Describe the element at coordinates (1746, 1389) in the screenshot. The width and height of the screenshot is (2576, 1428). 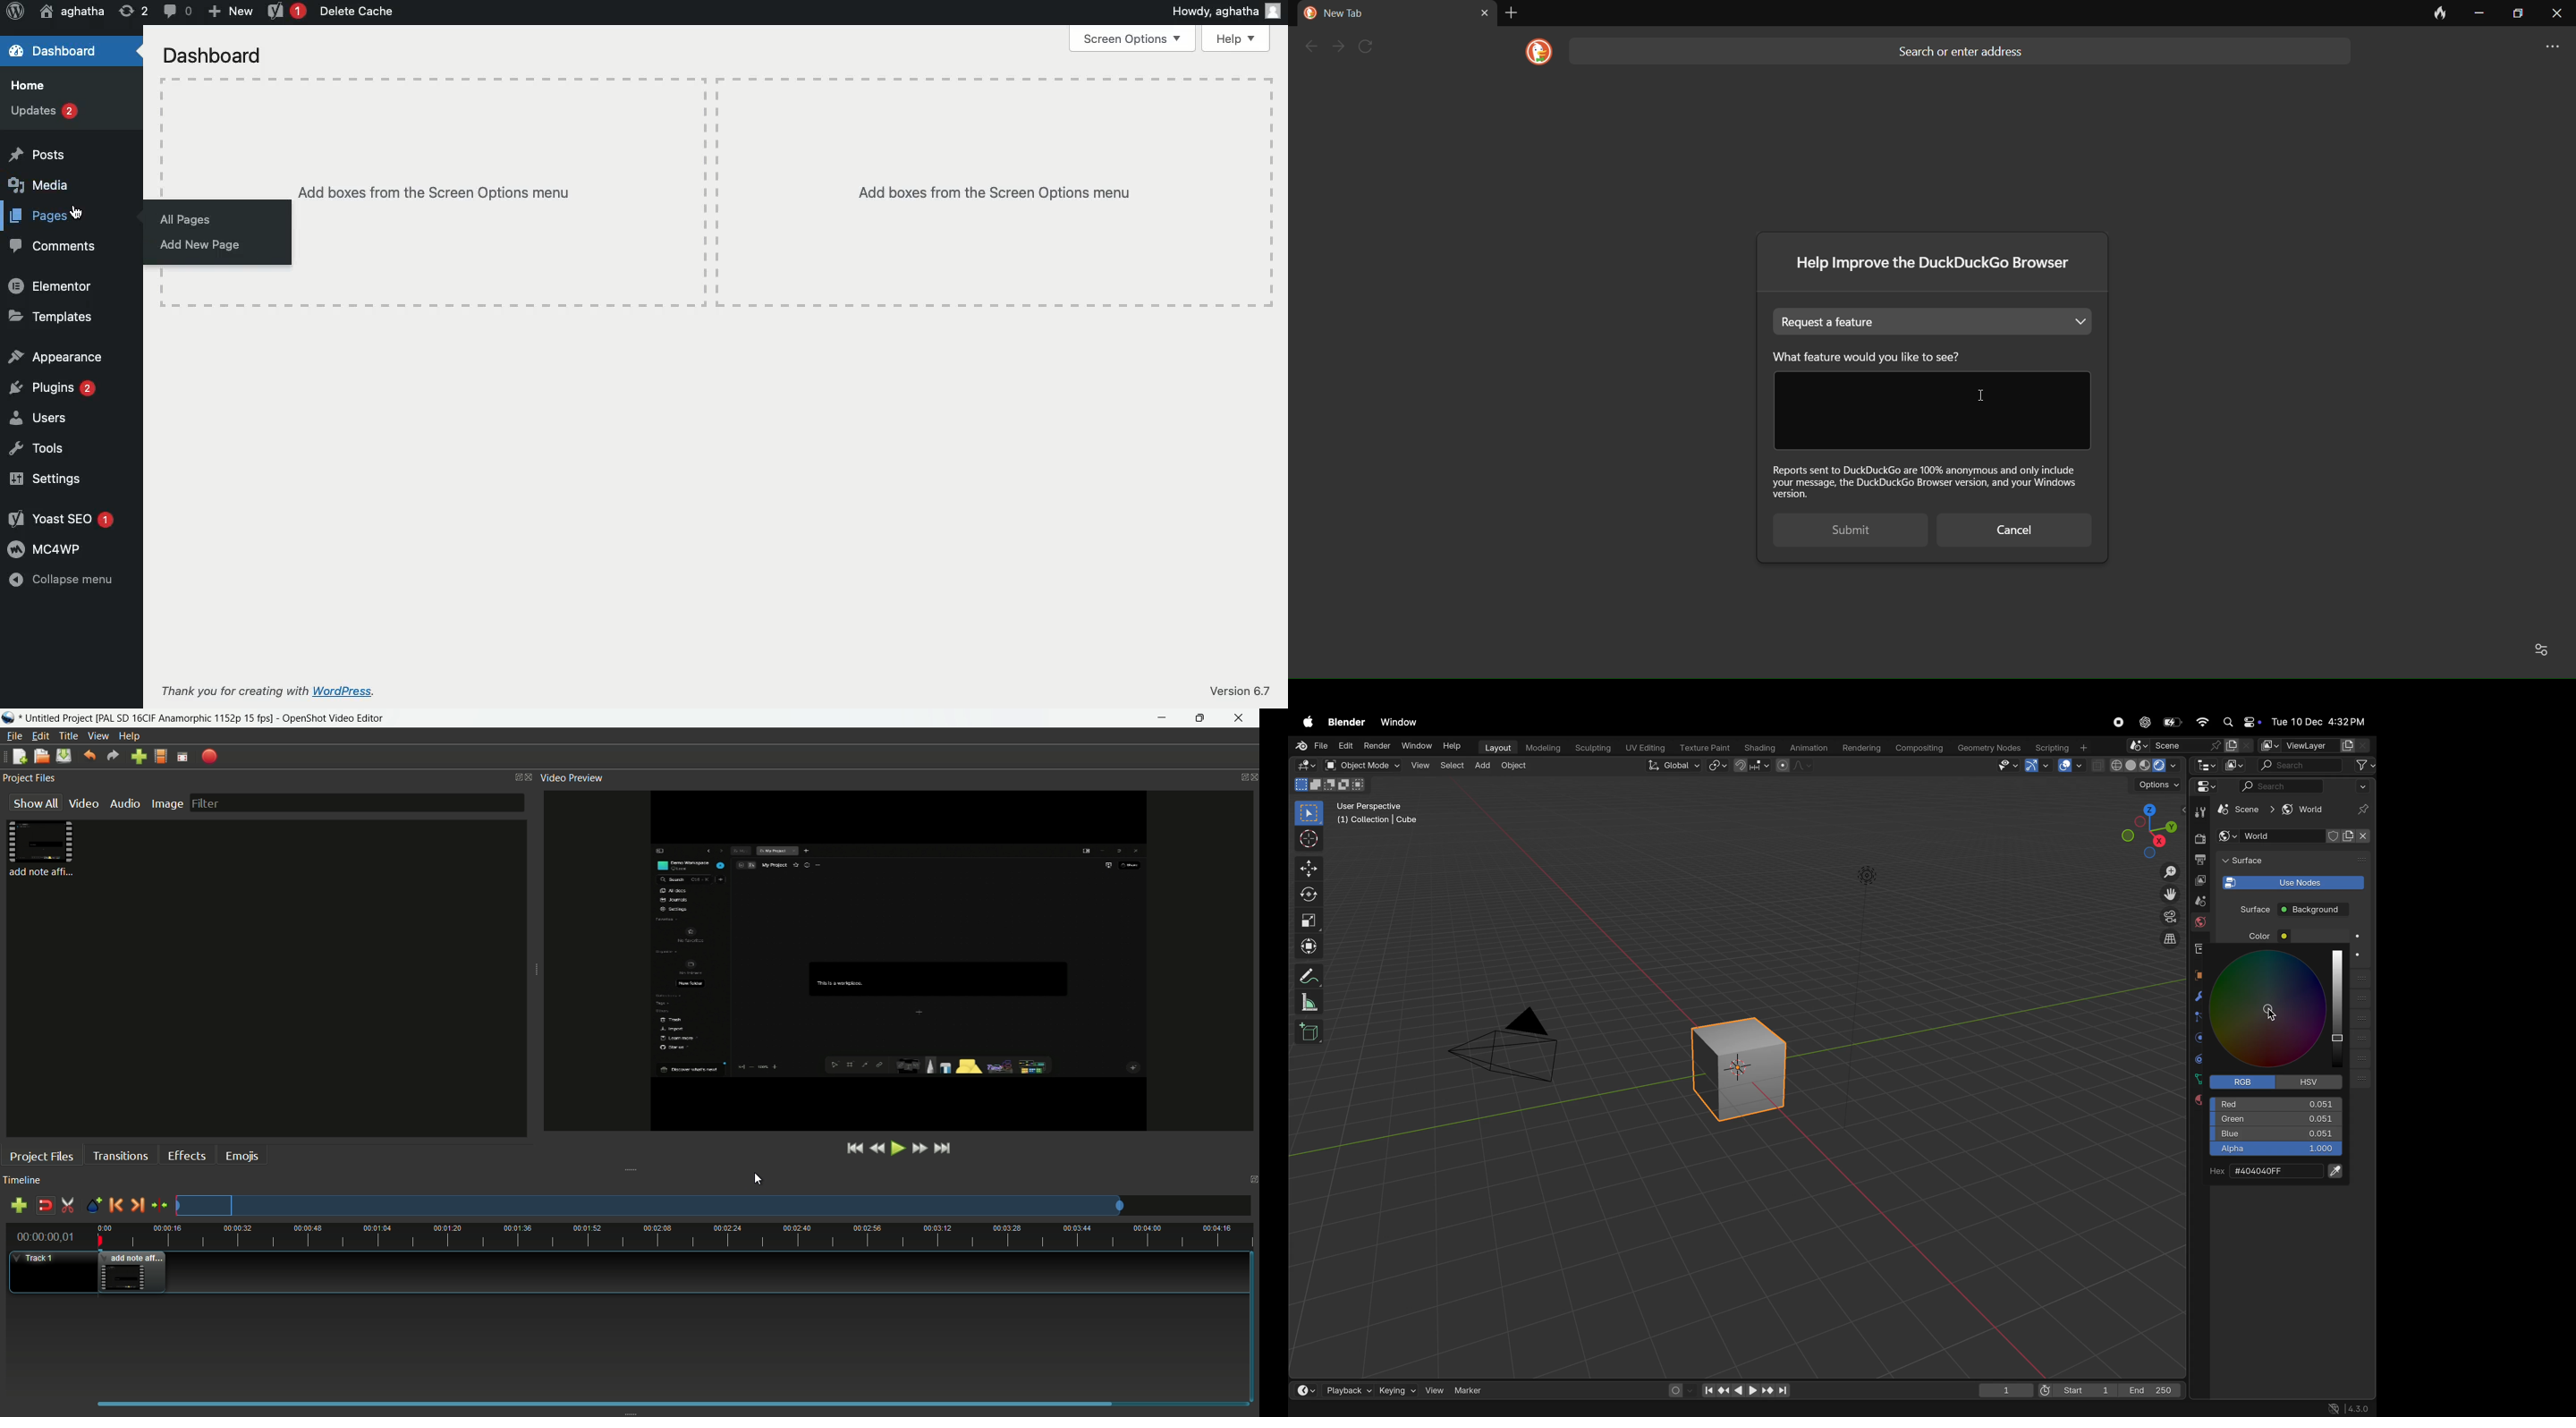
I see `playback controls` at that location.